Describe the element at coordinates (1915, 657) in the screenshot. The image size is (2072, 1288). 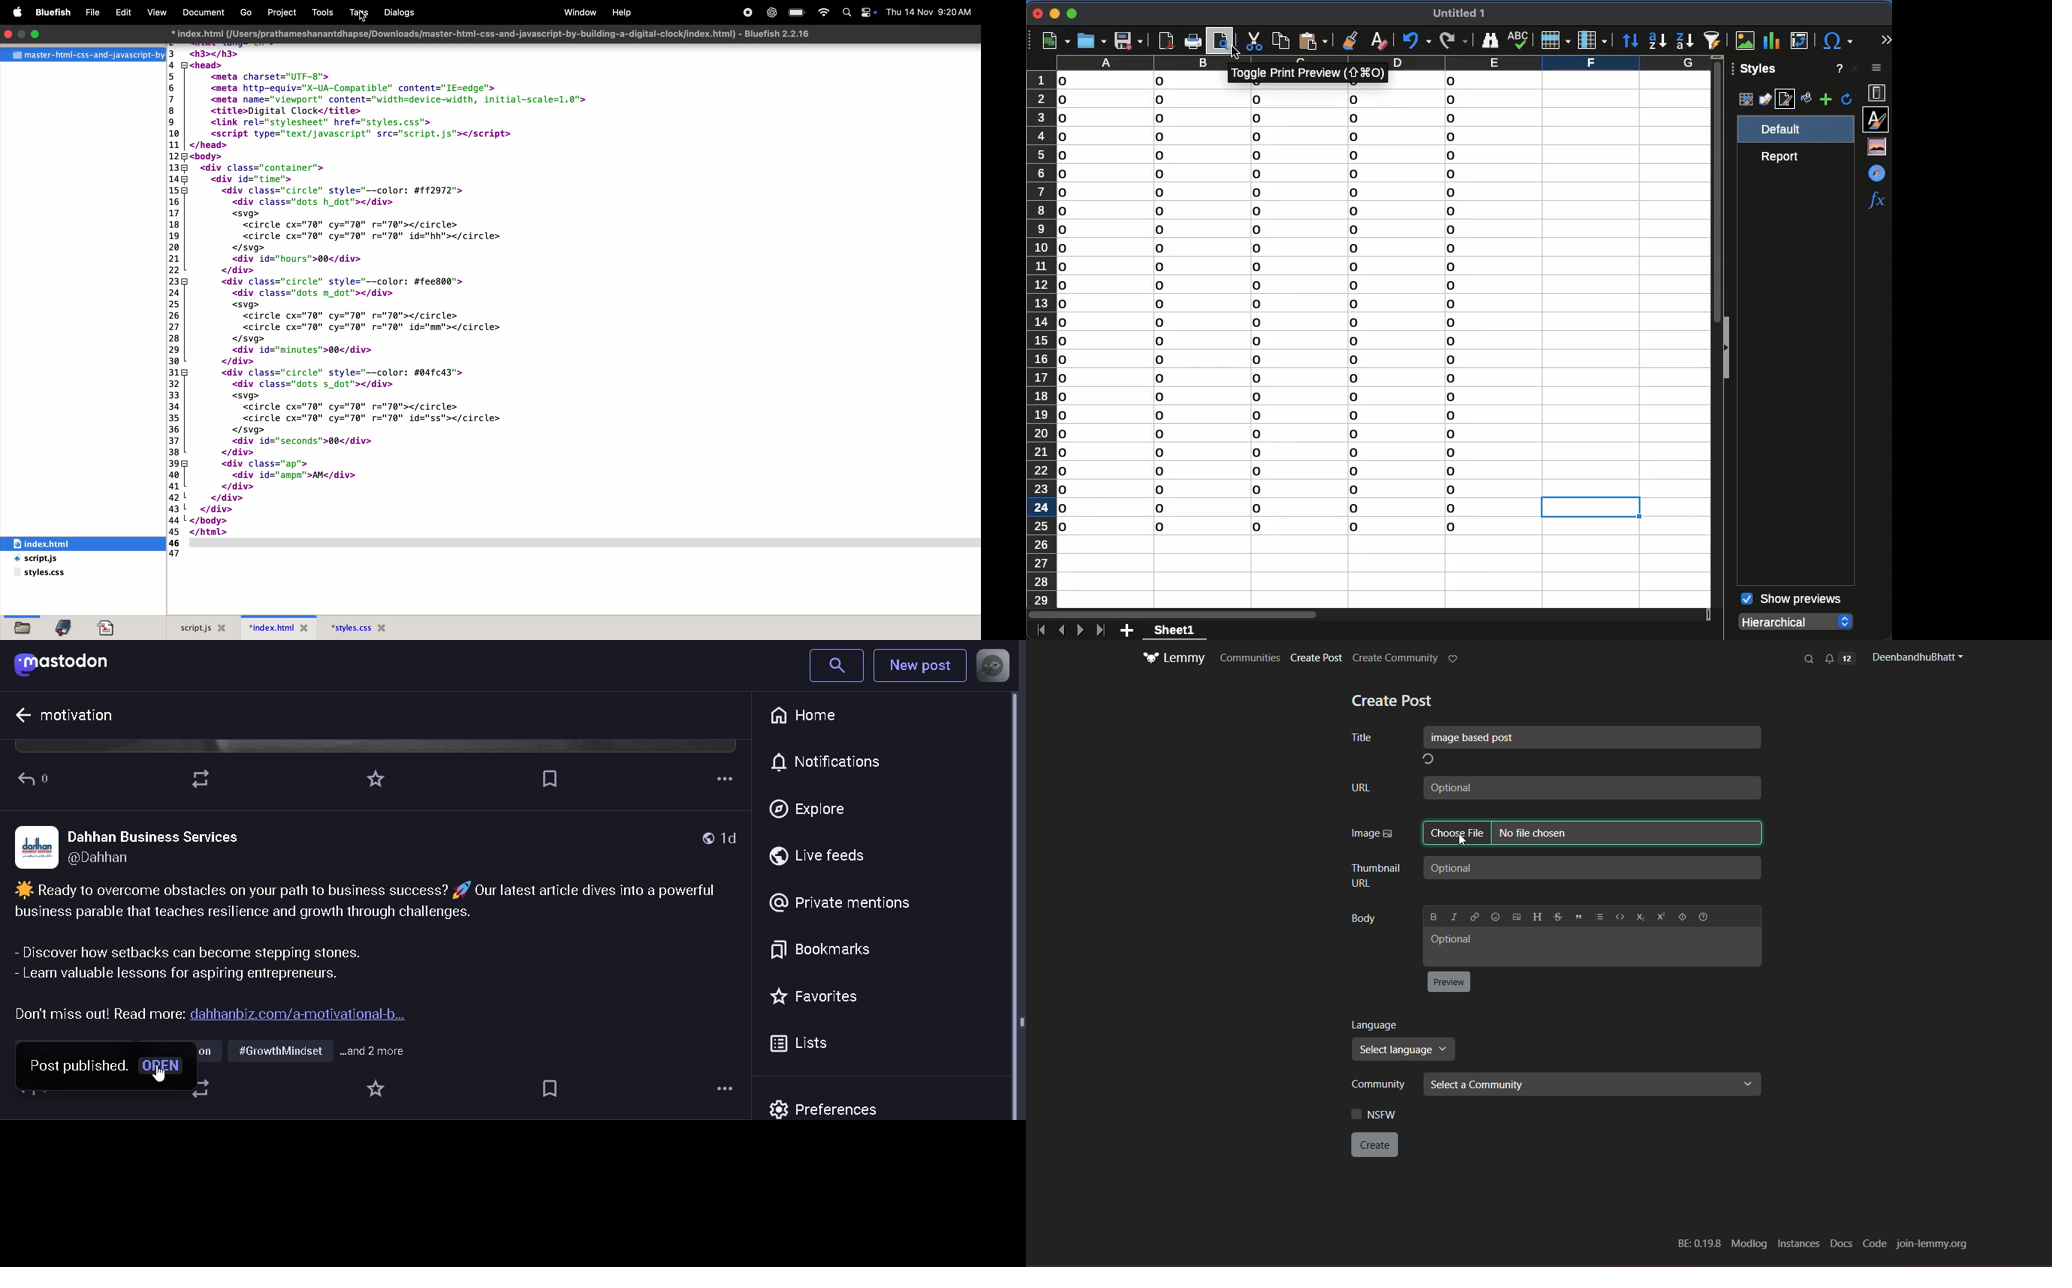
I see `profile name` at that location.